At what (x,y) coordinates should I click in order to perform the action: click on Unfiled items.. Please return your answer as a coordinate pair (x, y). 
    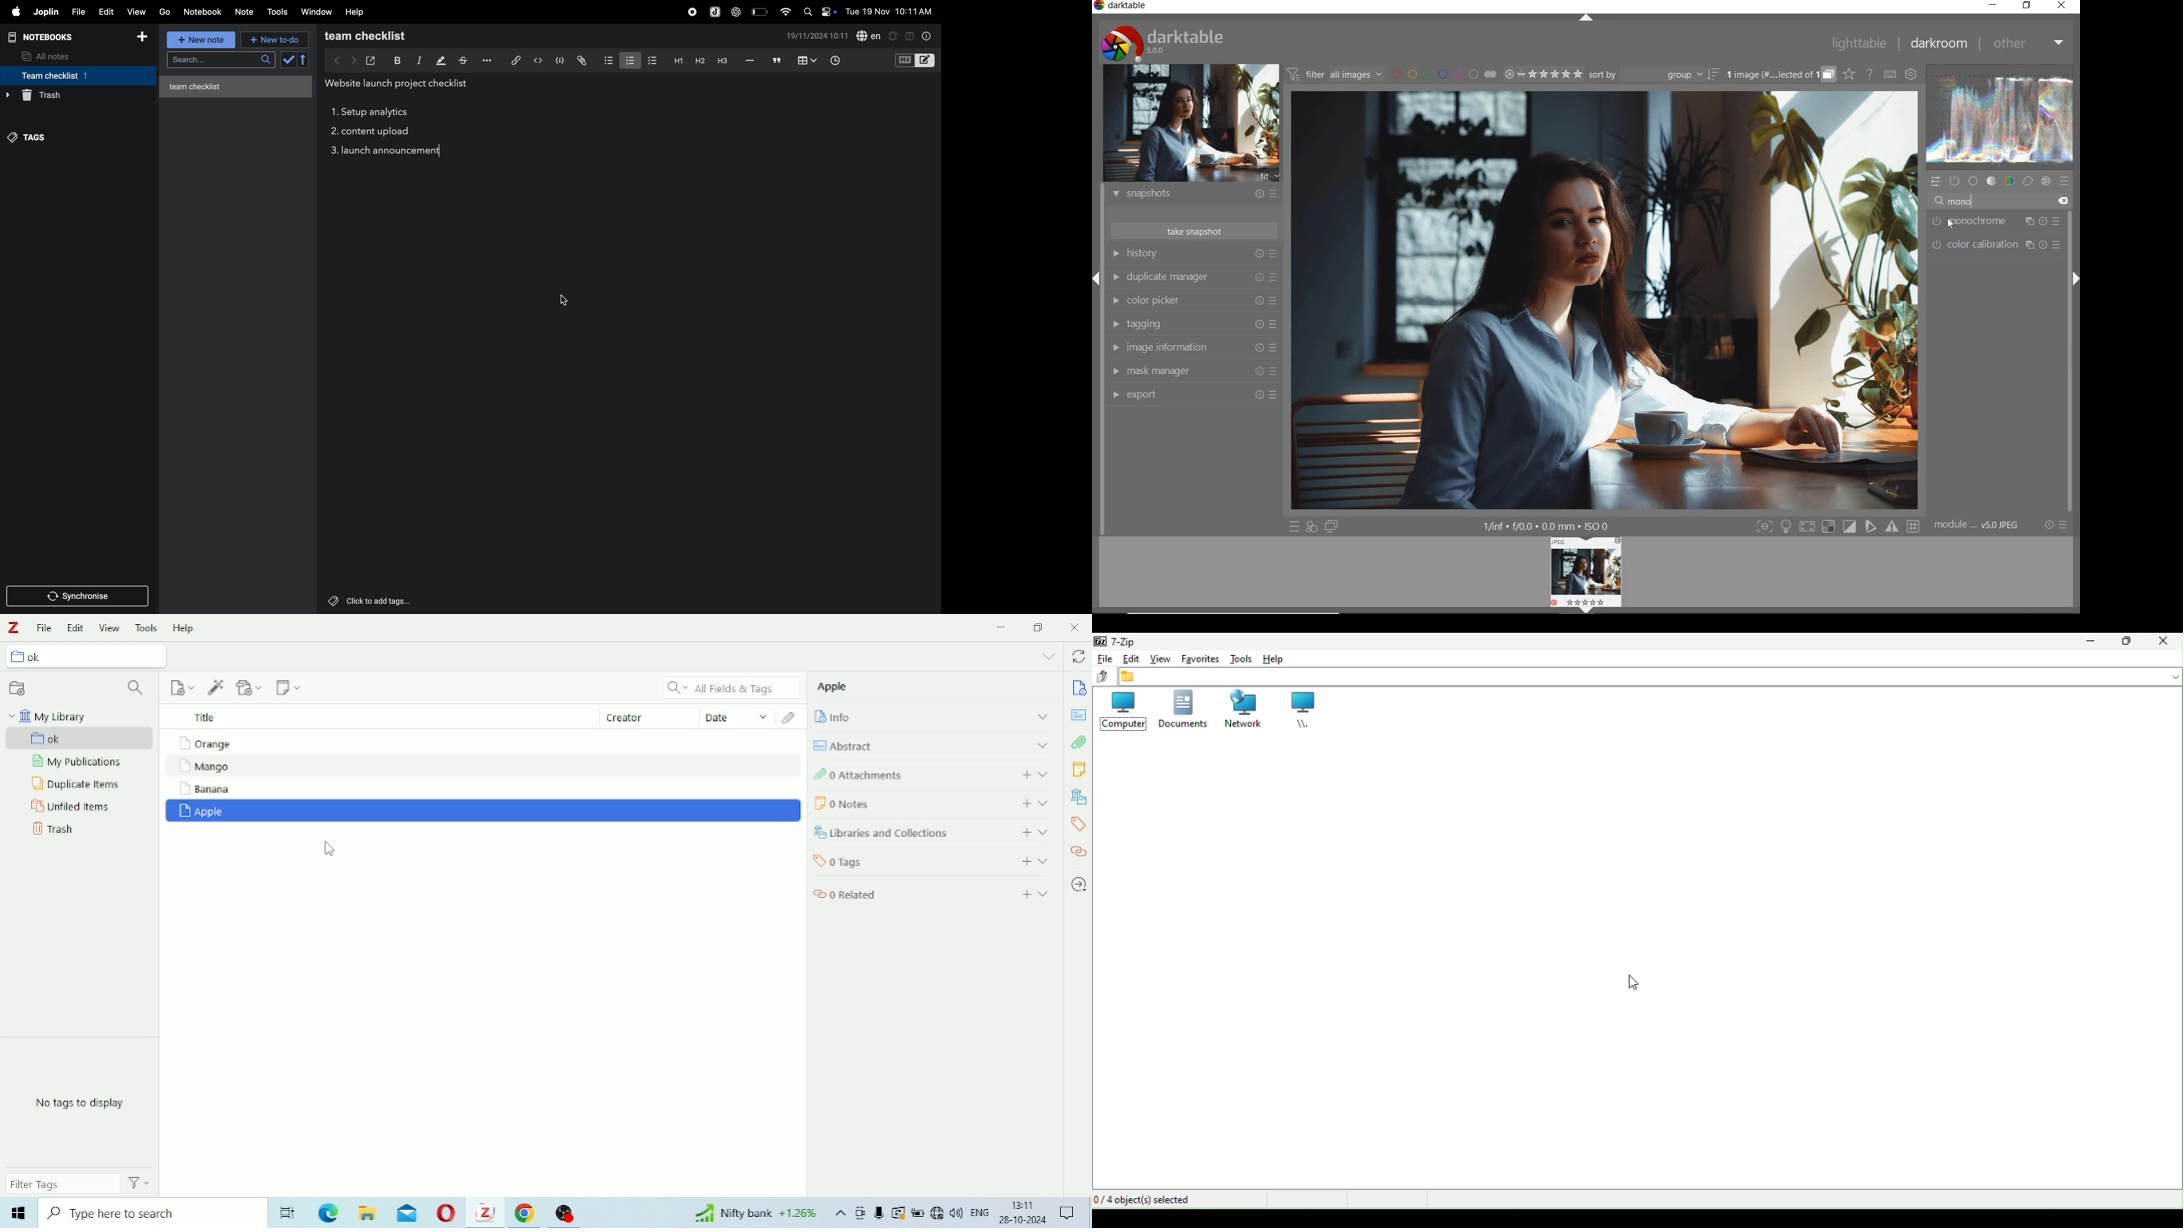
    Looking at the image, I should click on (72, 808).